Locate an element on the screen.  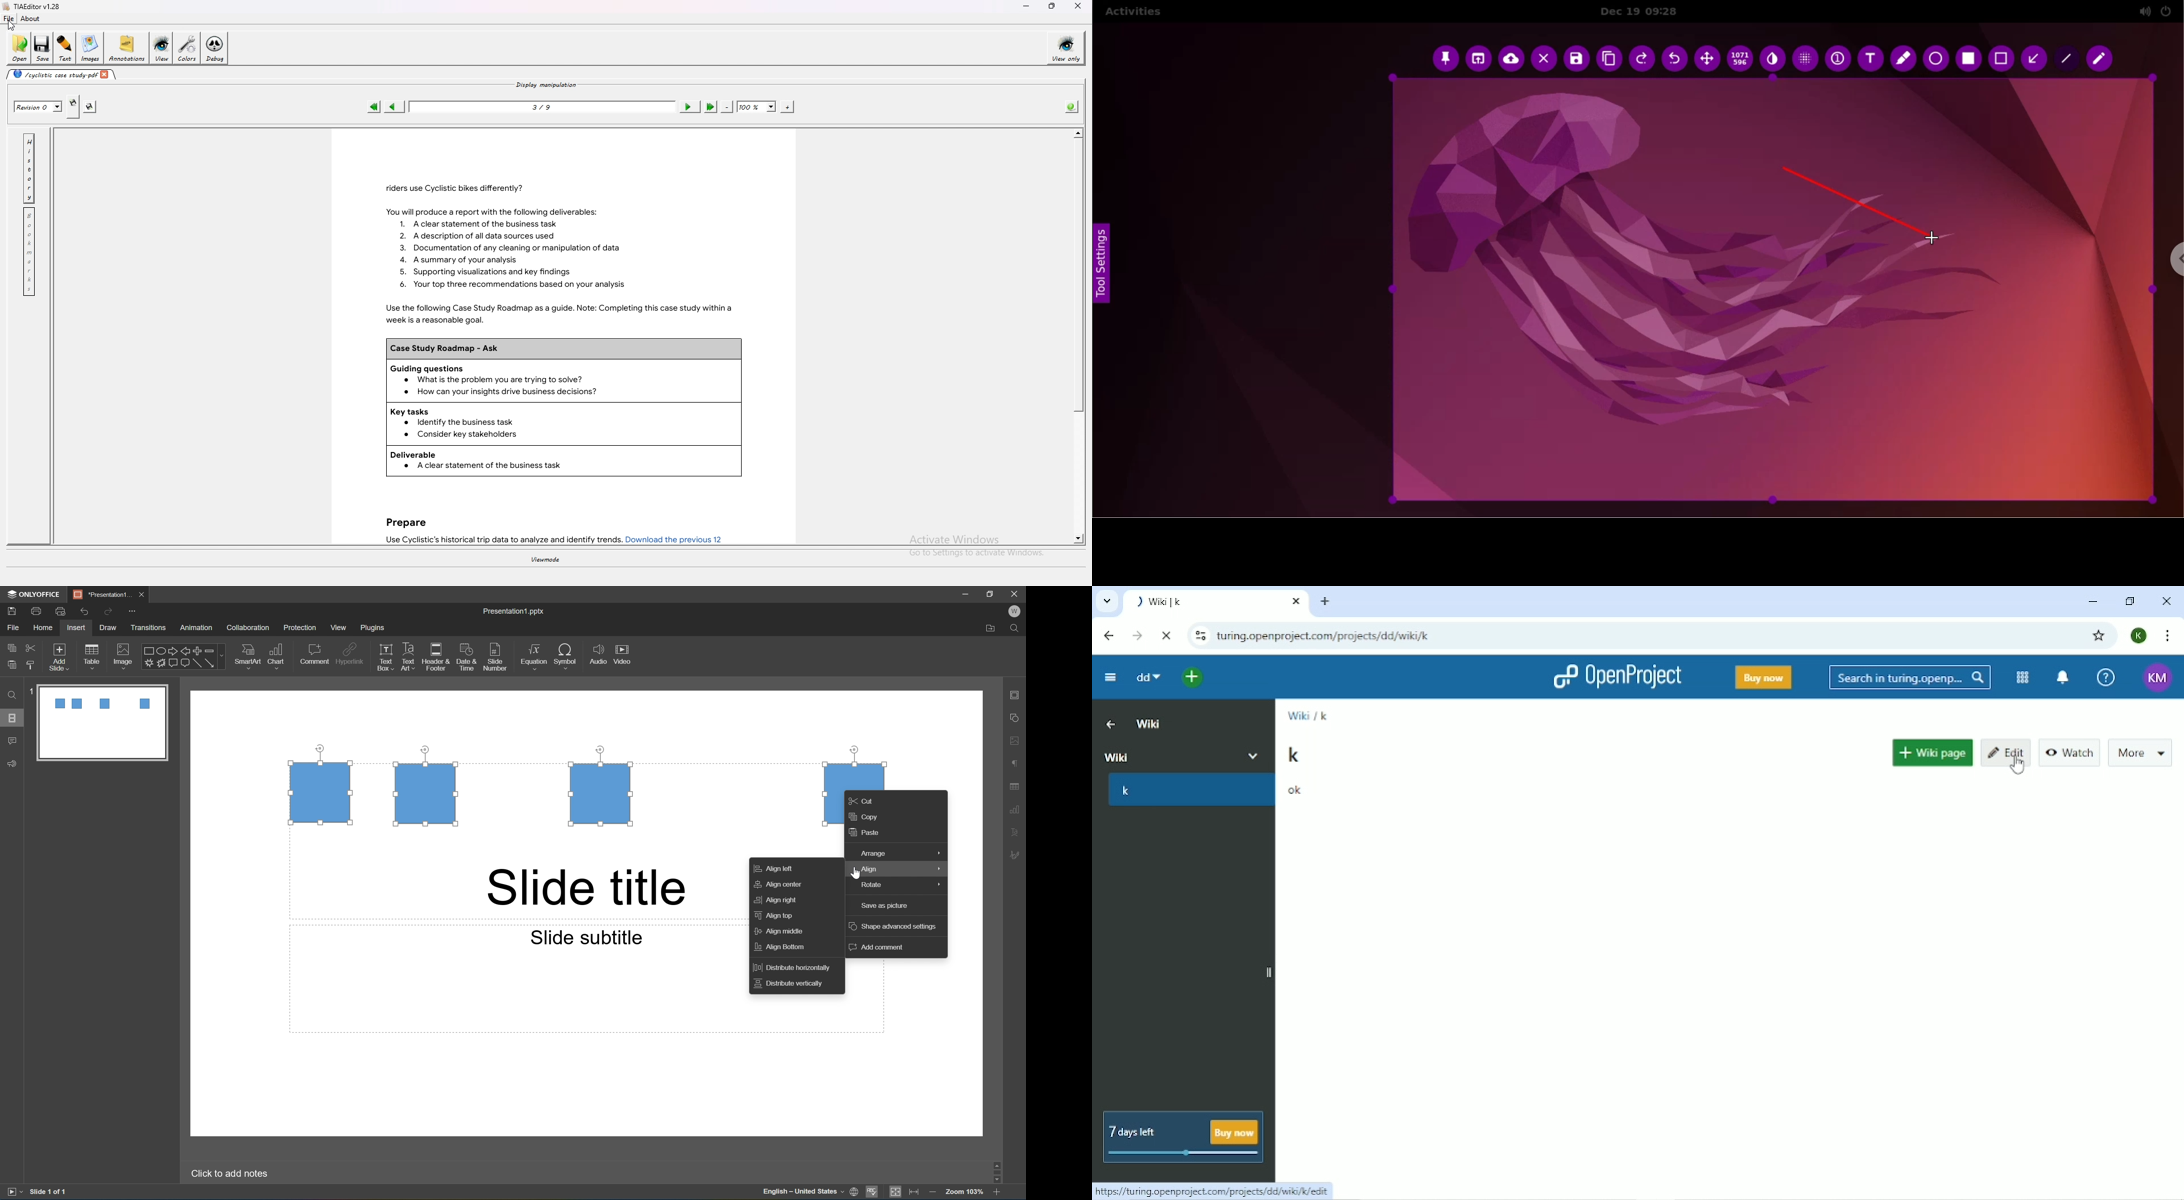
rotate is located at coordinates (898, 885).